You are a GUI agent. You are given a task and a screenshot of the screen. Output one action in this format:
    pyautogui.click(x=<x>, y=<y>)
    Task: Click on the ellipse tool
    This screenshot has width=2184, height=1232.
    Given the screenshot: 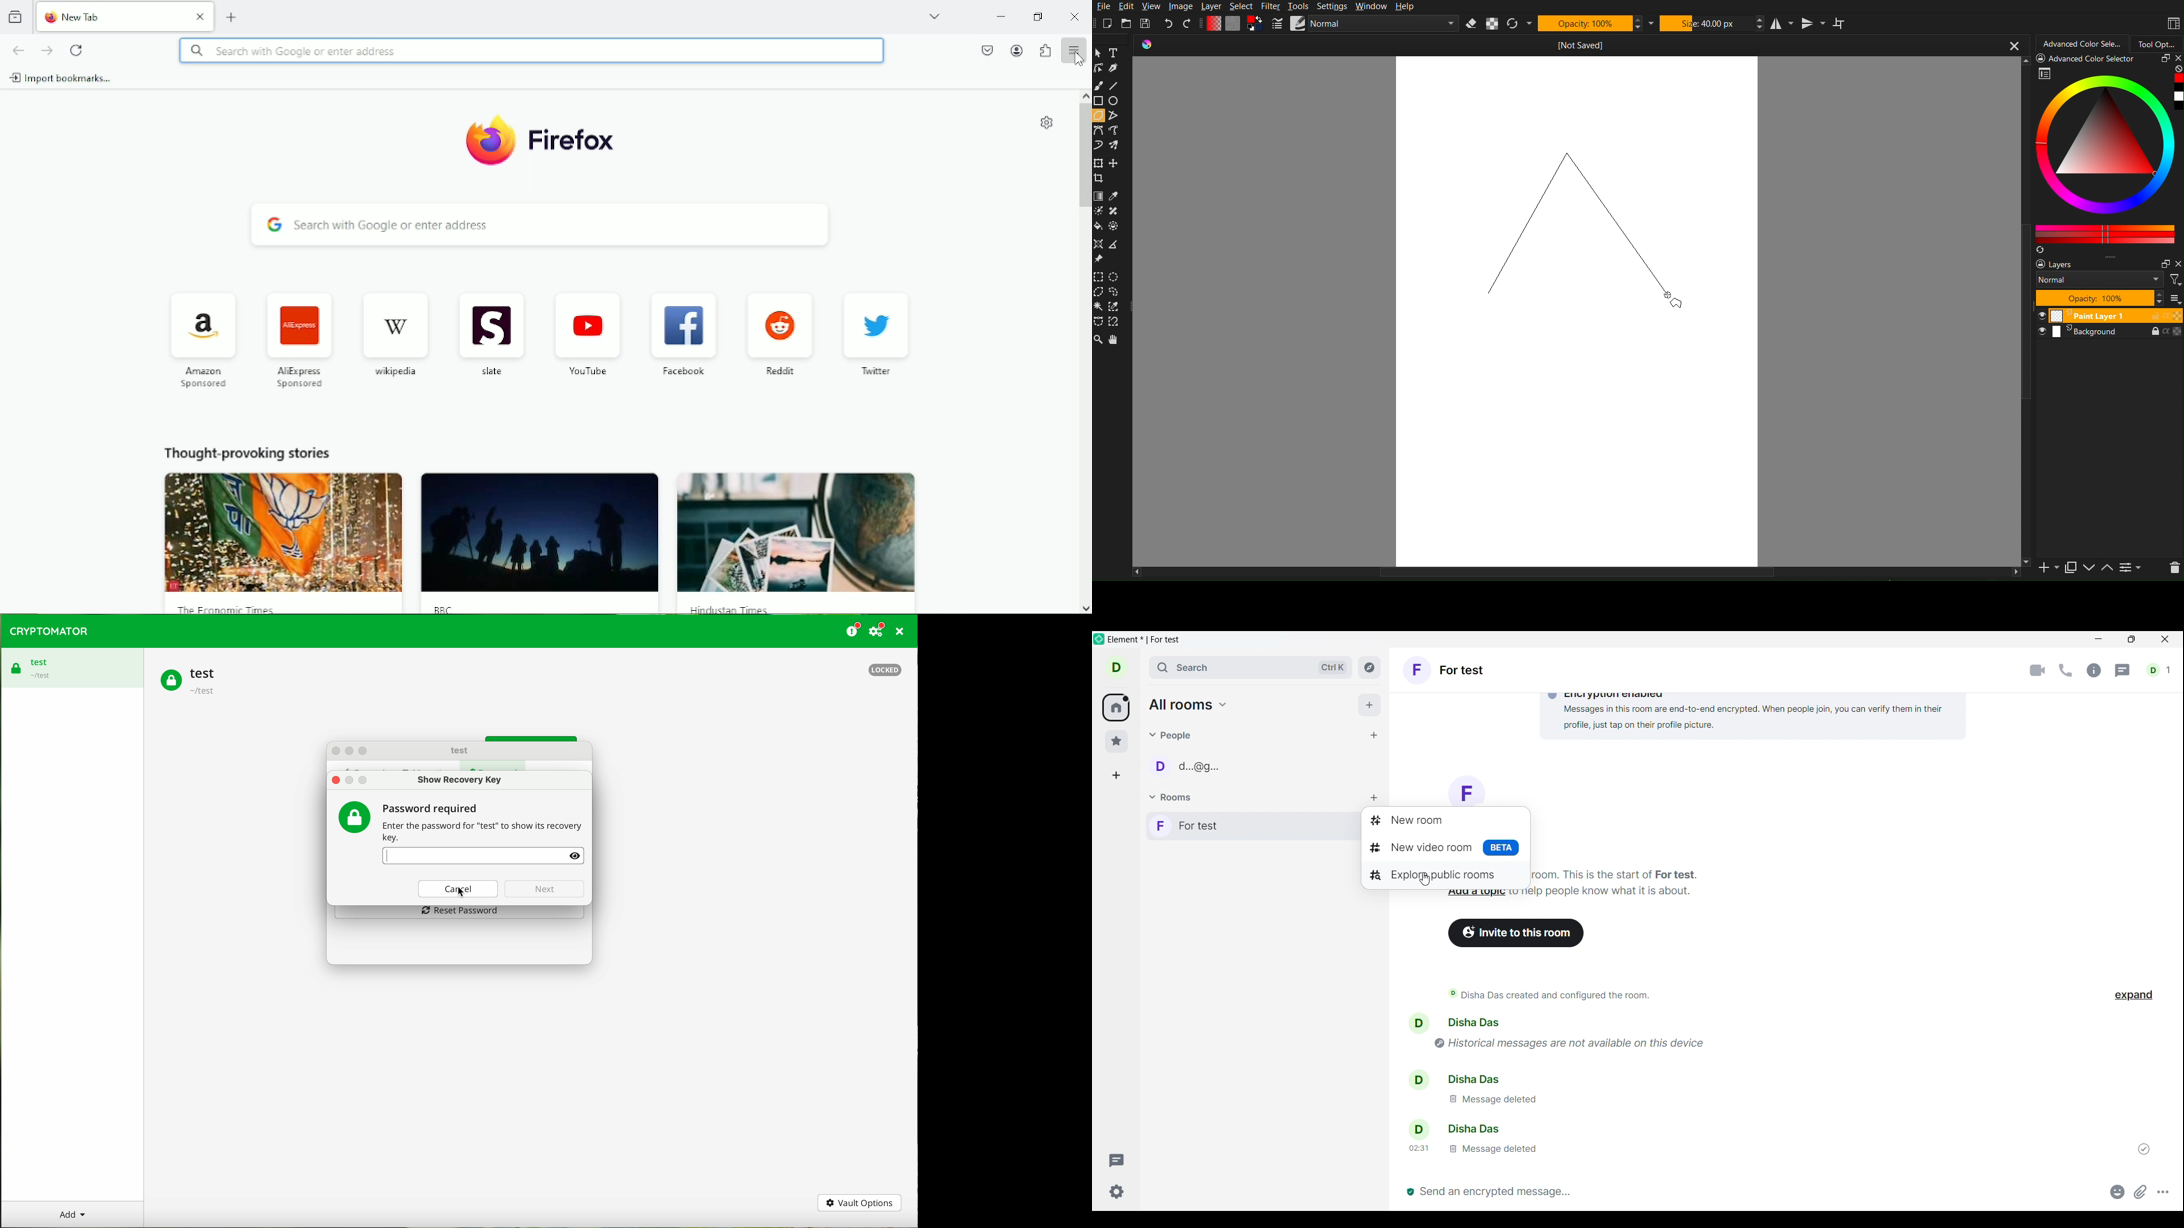 What is the action you would take?
    pyautogui.click(x=1117, y=101)
    